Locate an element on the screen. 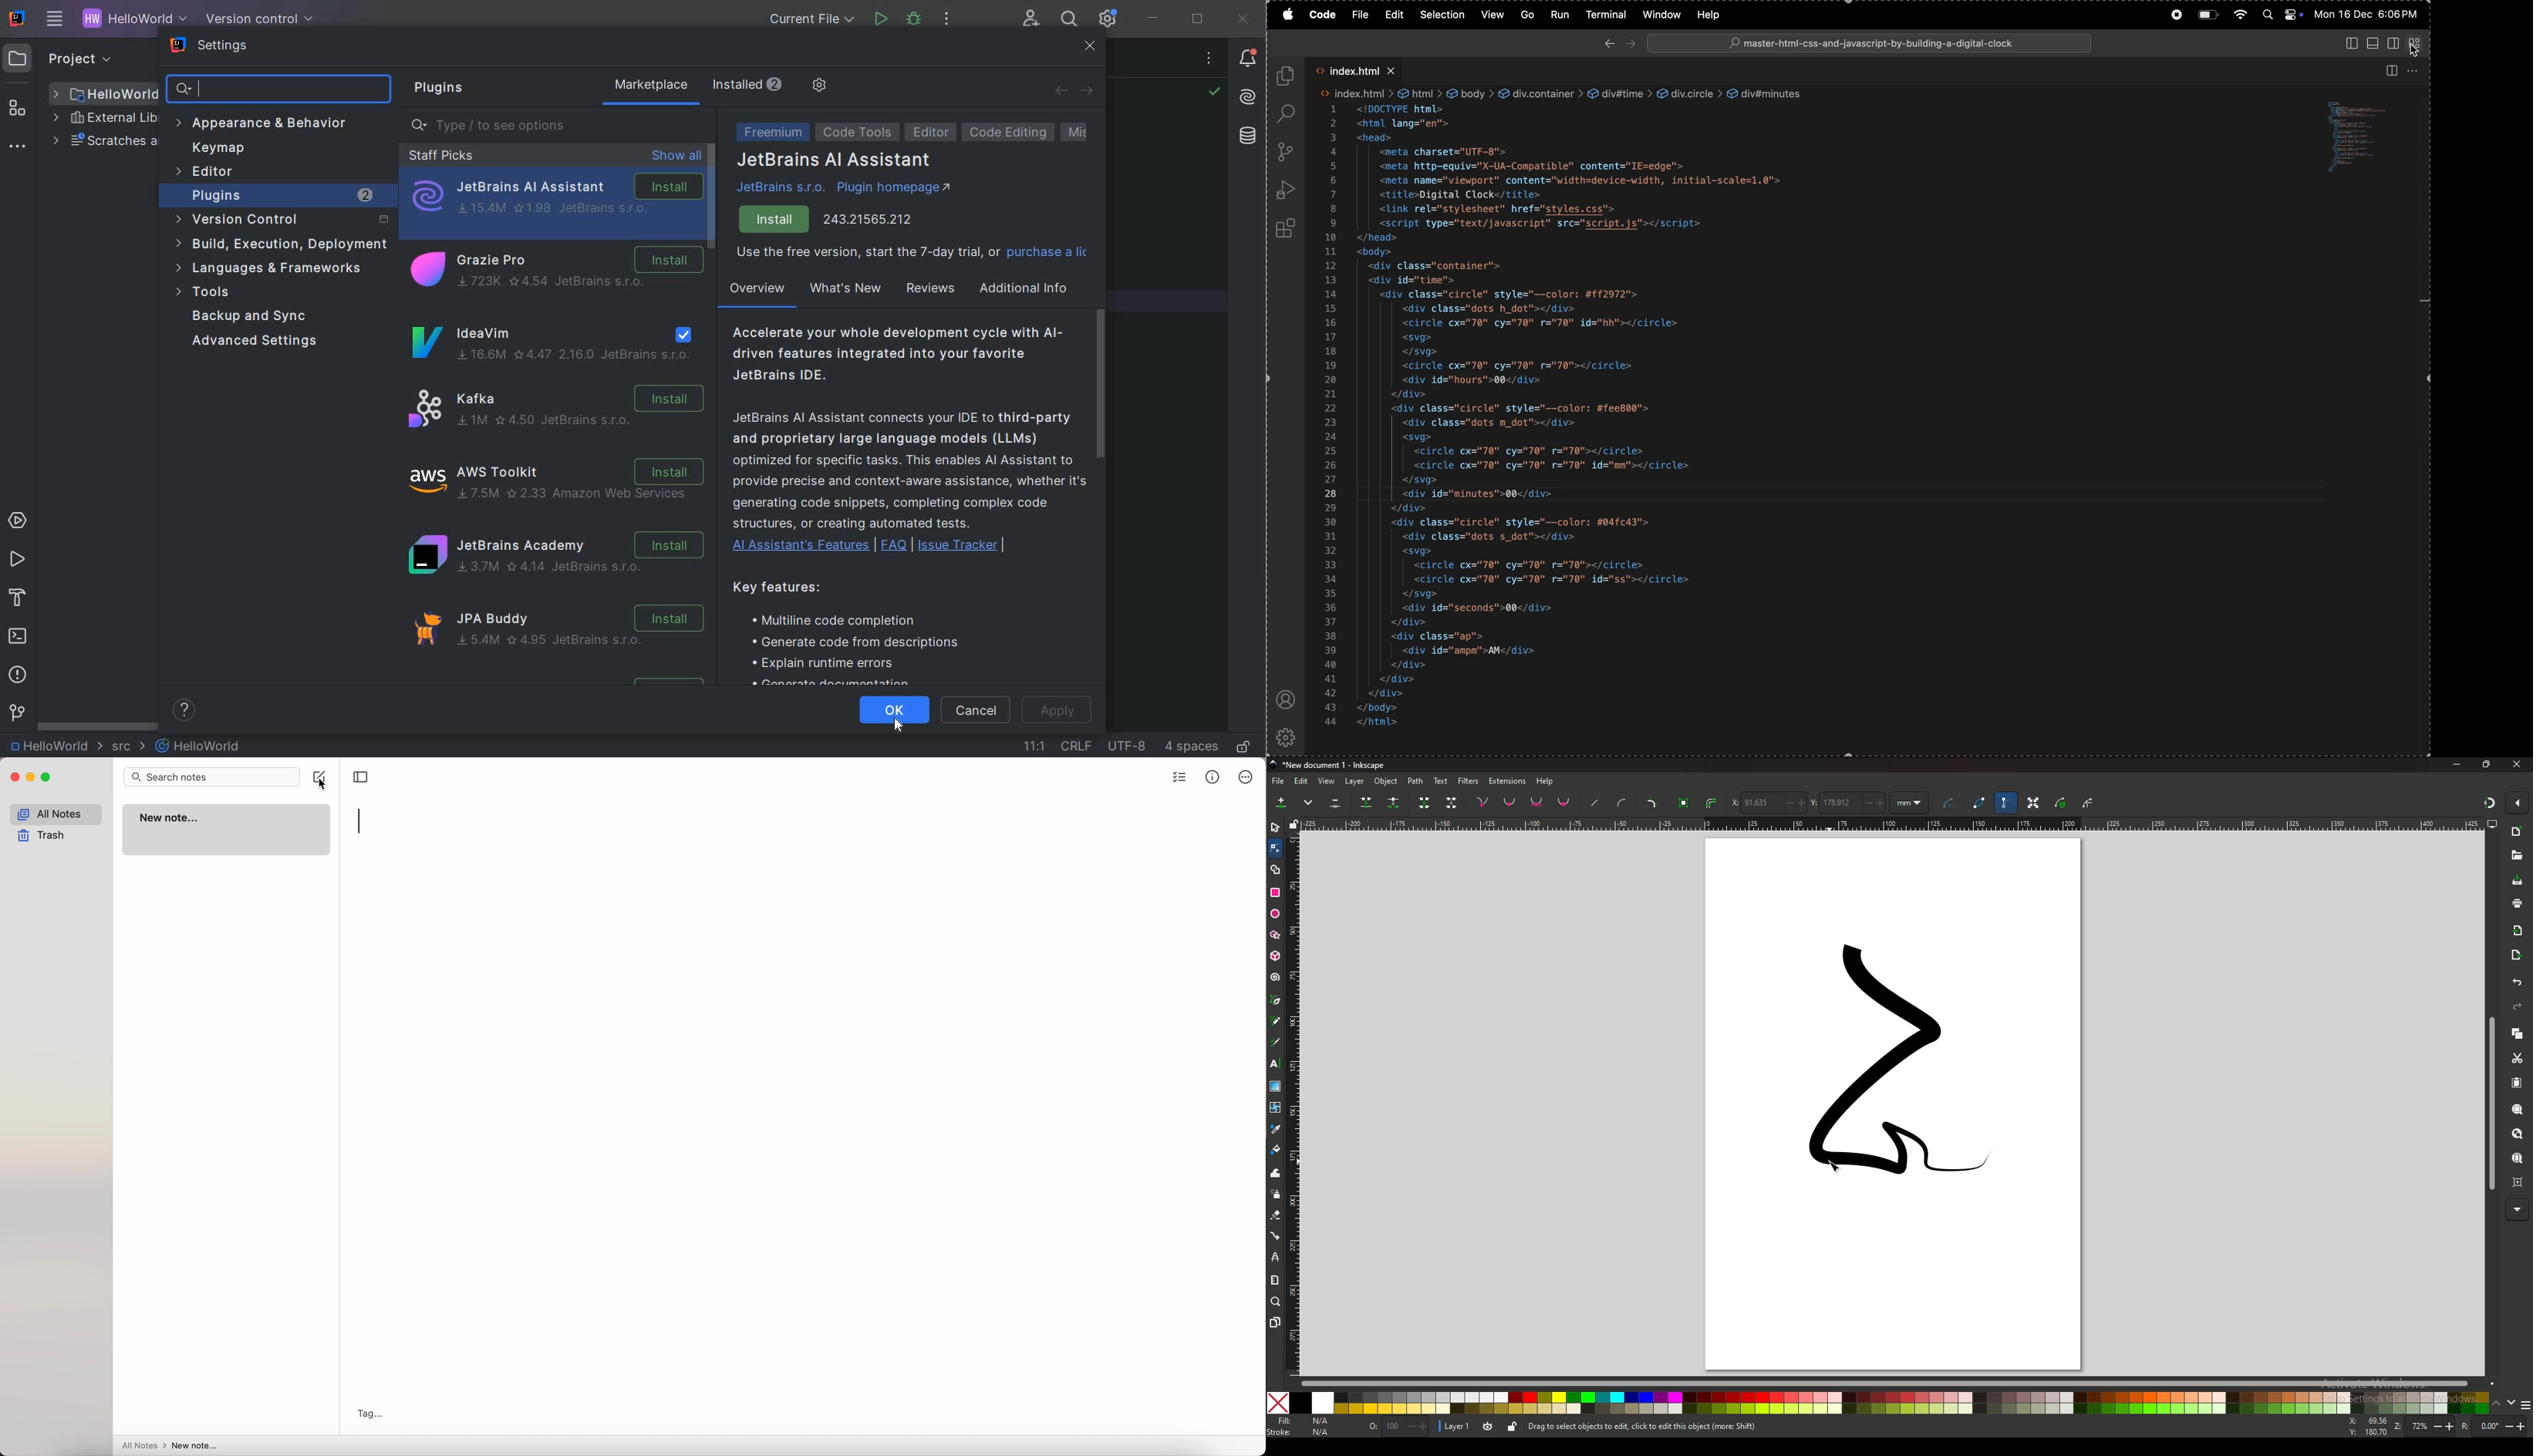 This screenshot has width=2548, height=1456. minimize app is located at coordinates (31, 777).